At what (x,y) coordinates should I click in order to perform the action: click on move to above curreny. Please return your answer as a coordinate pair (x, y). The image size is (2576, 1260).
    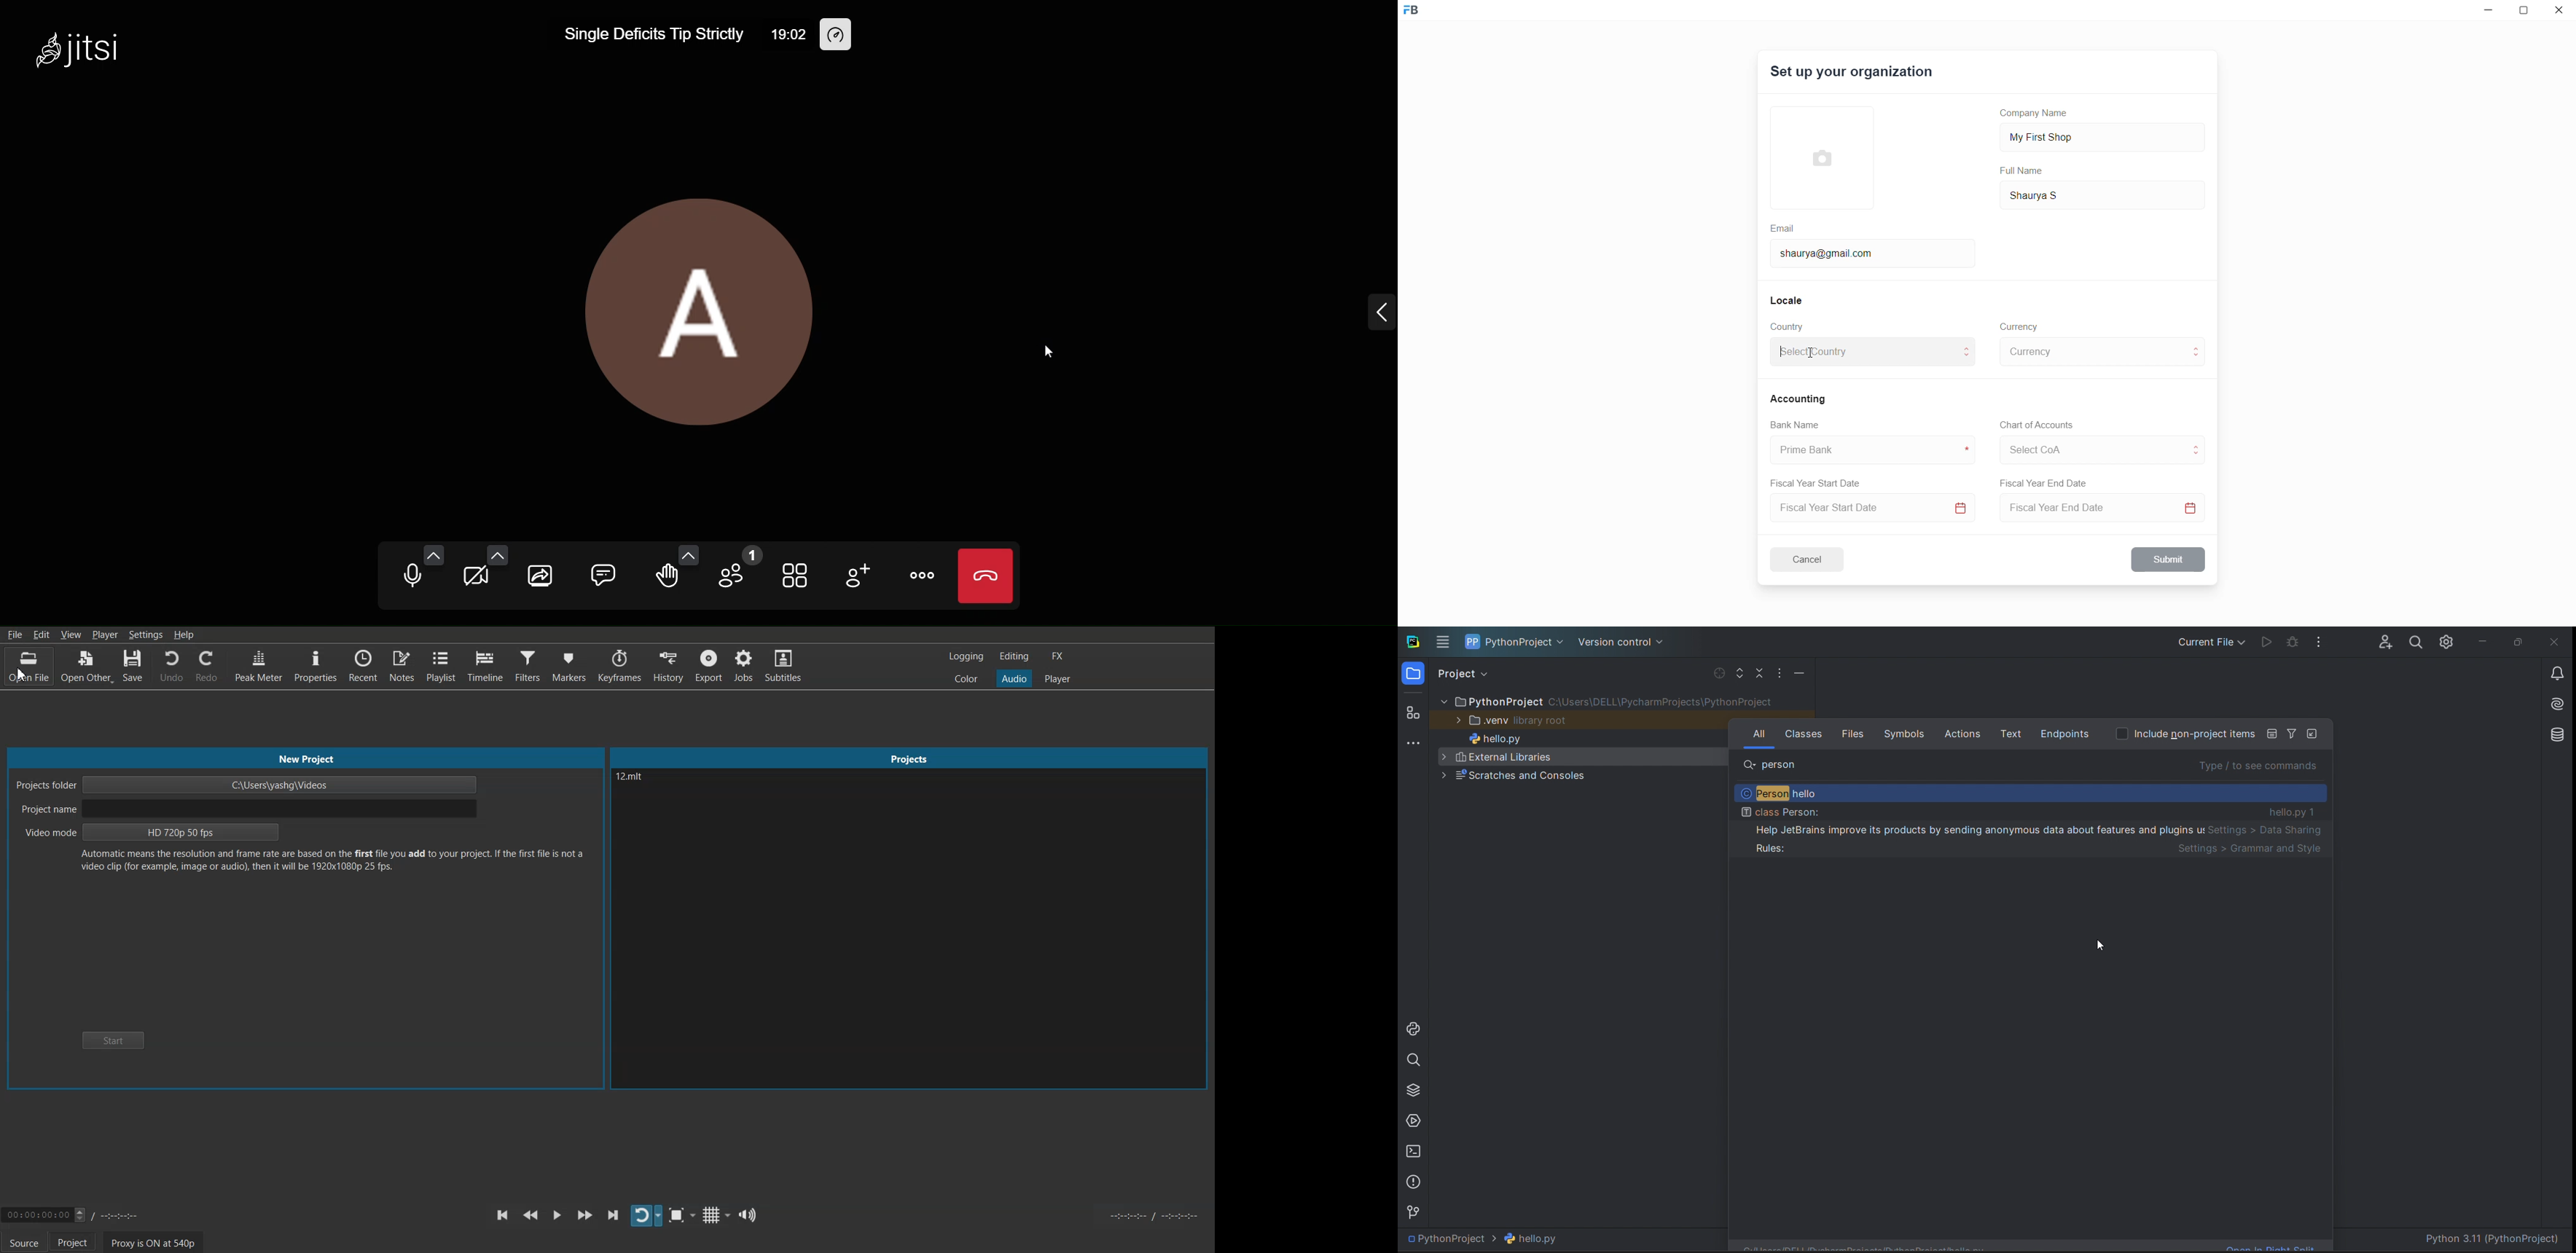
    Looking at the image, I should click on (2199, 346).